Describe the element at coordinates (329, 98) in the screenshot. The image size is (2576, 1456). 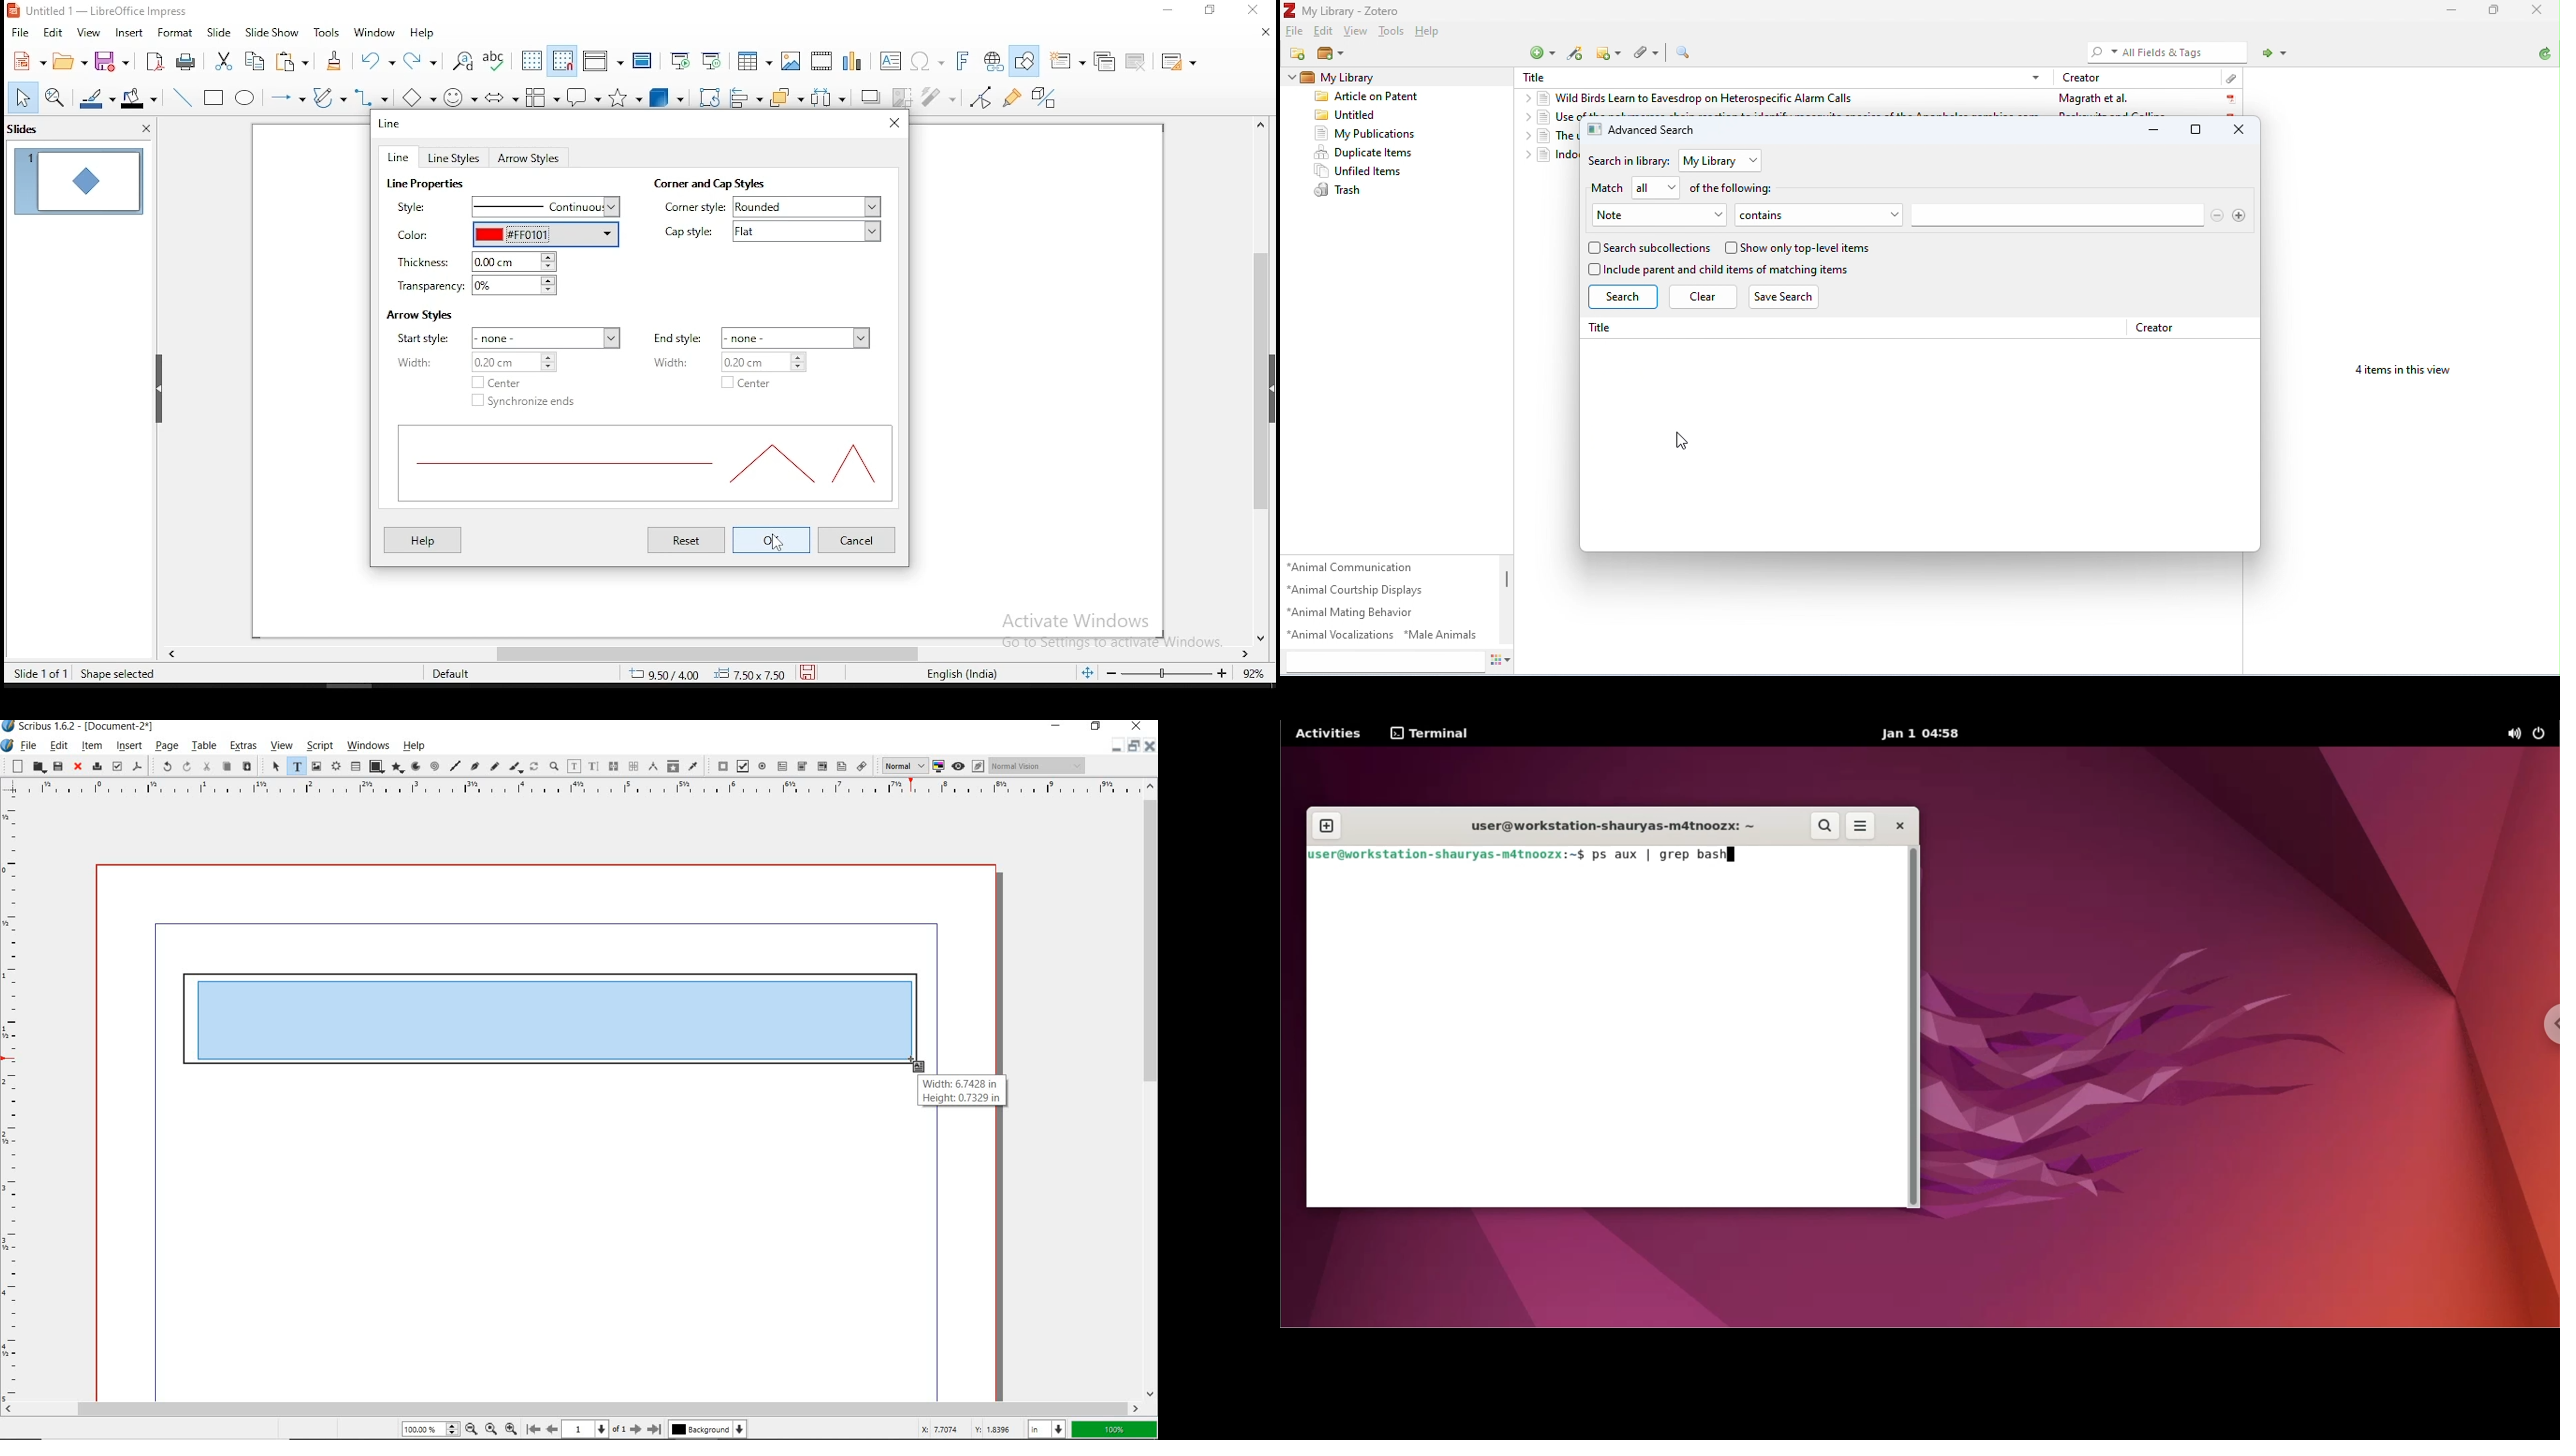
I see `curves and polygons` at that location.